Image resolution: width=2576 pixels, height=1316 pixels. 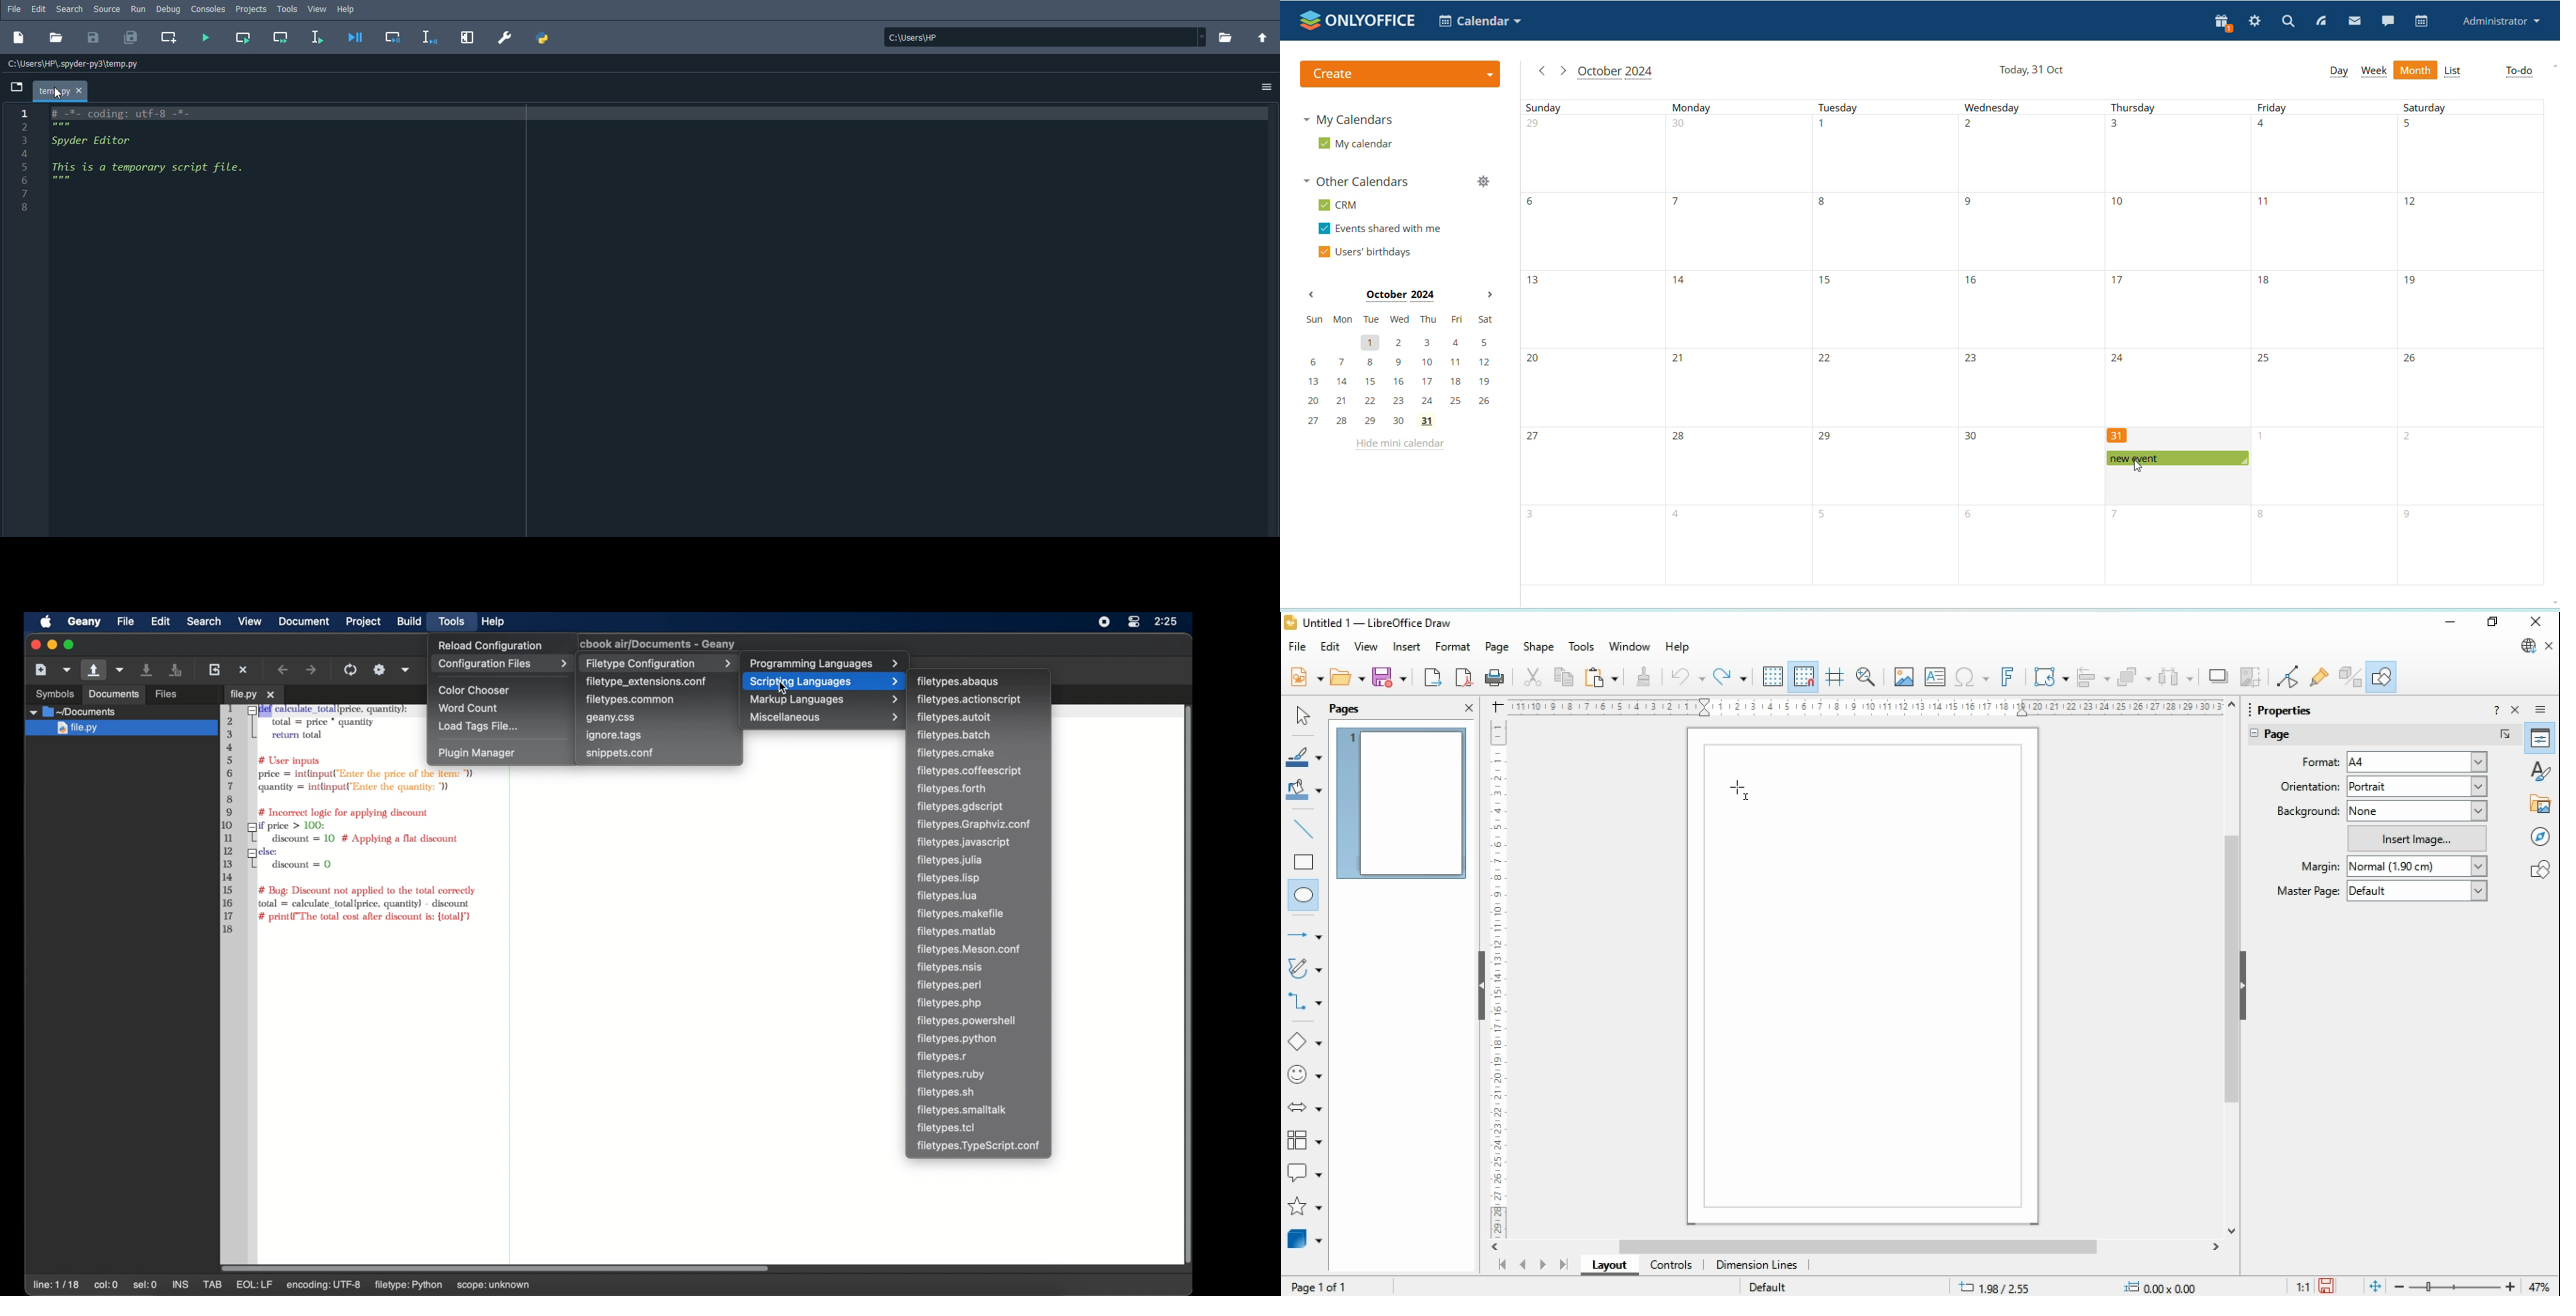 What do you see at coordinates (825, 717) in the screenshot?
I see `miscellaneous` at bounding box center [825, 717].